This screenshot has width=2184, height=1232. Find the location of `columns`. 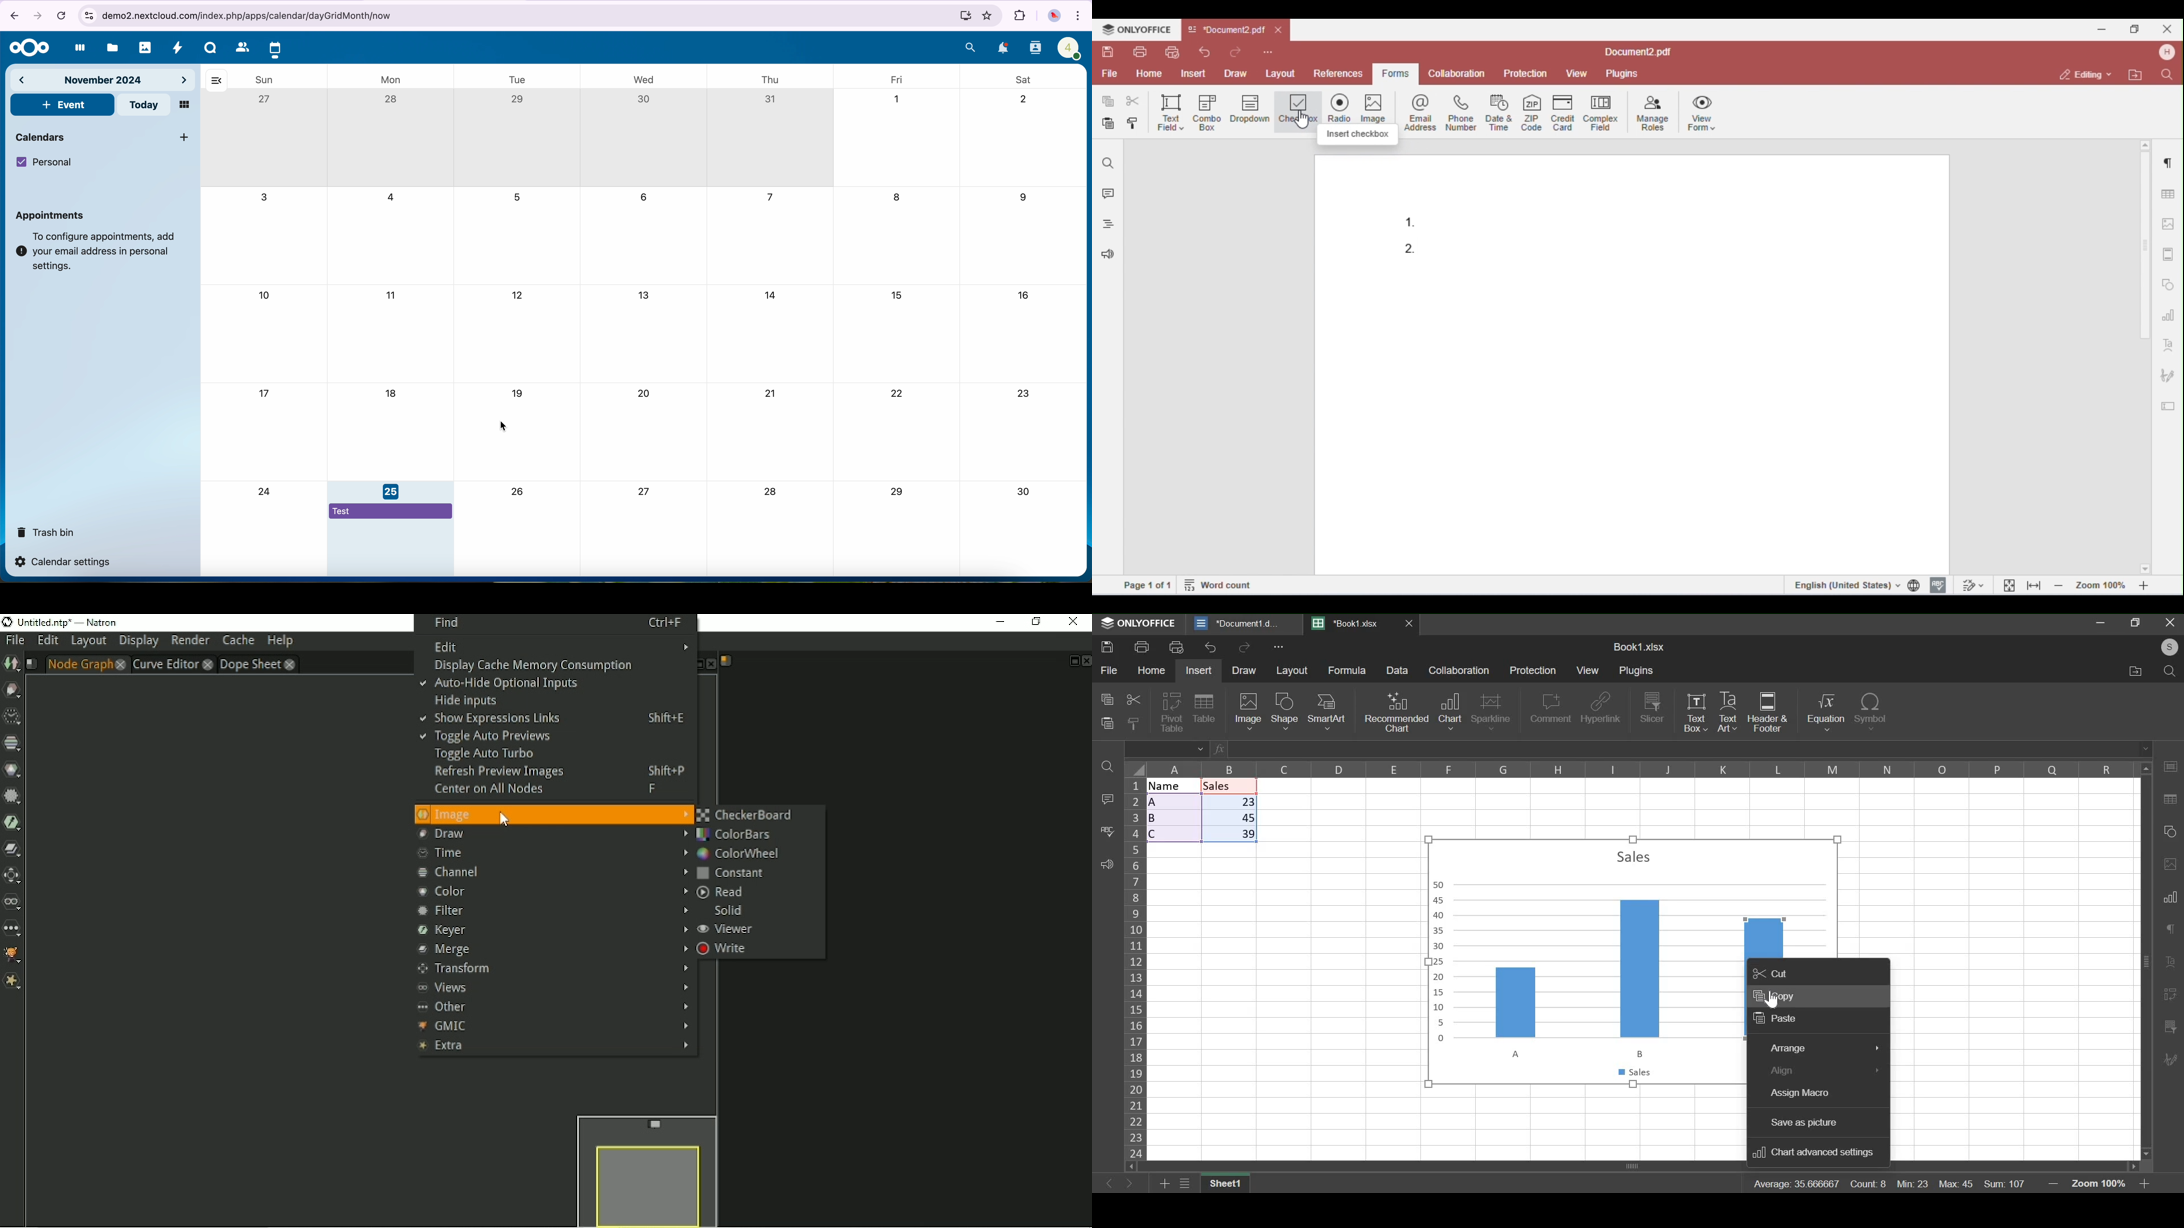

columns is located at coordinates (1630, 768).